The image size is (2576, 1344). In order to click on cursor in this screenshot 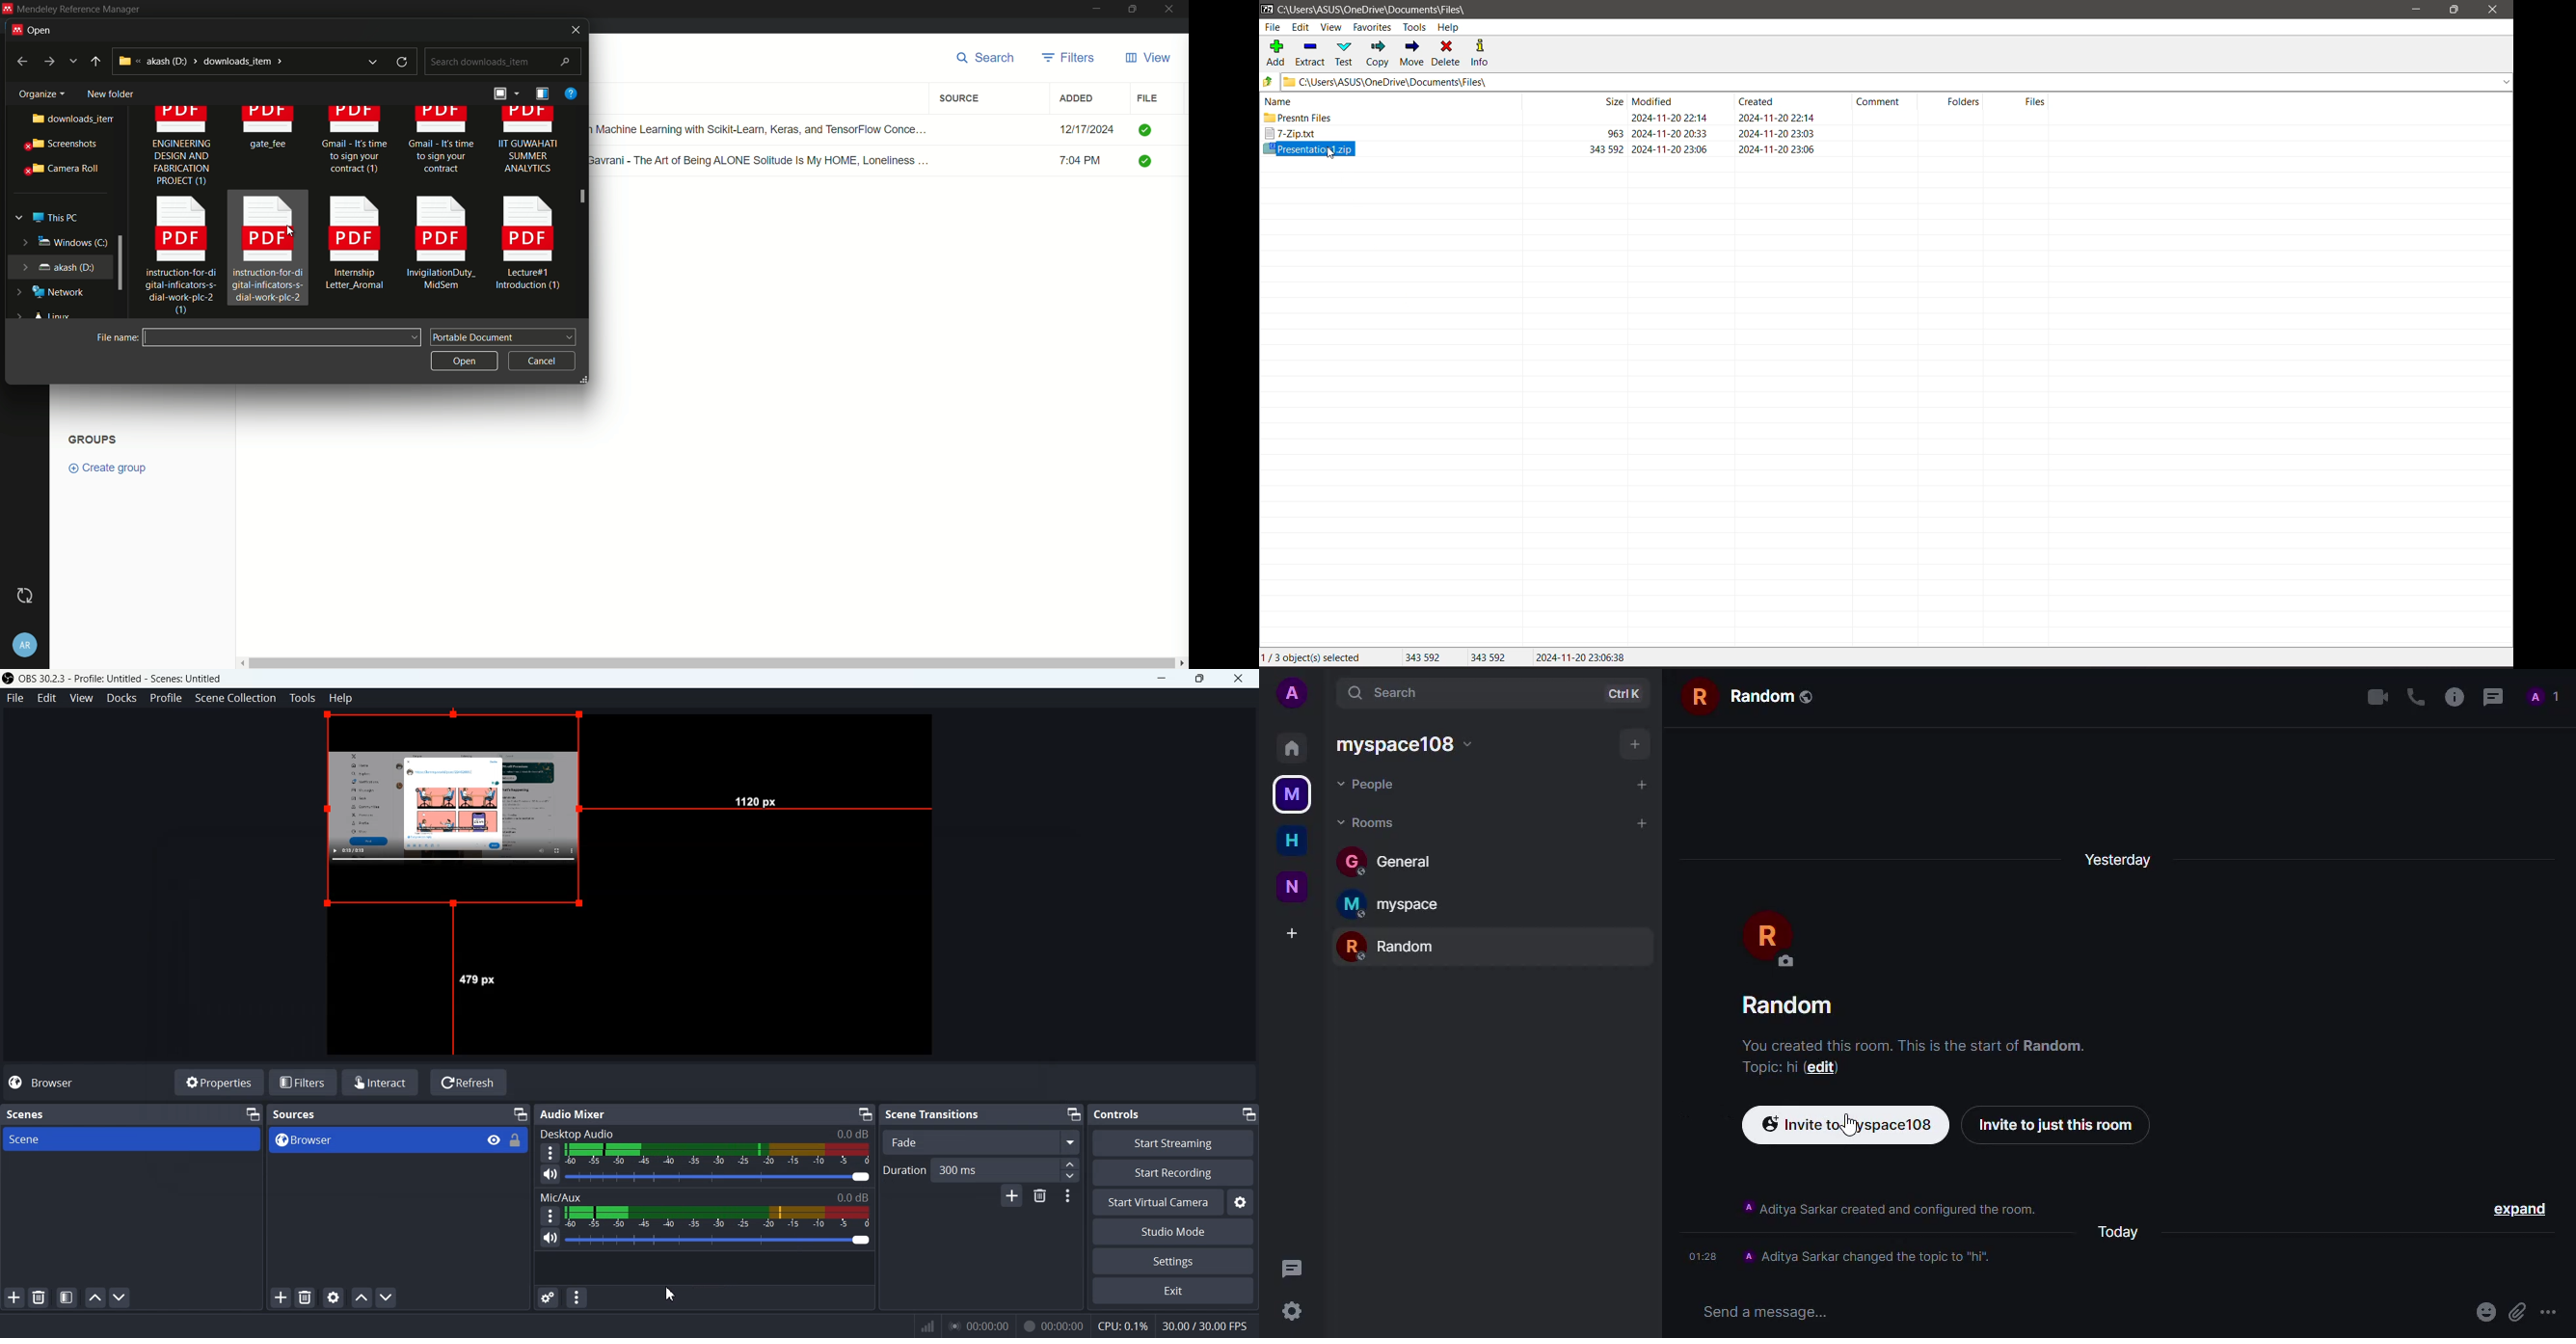, I will do `click(1849, 1125)`.